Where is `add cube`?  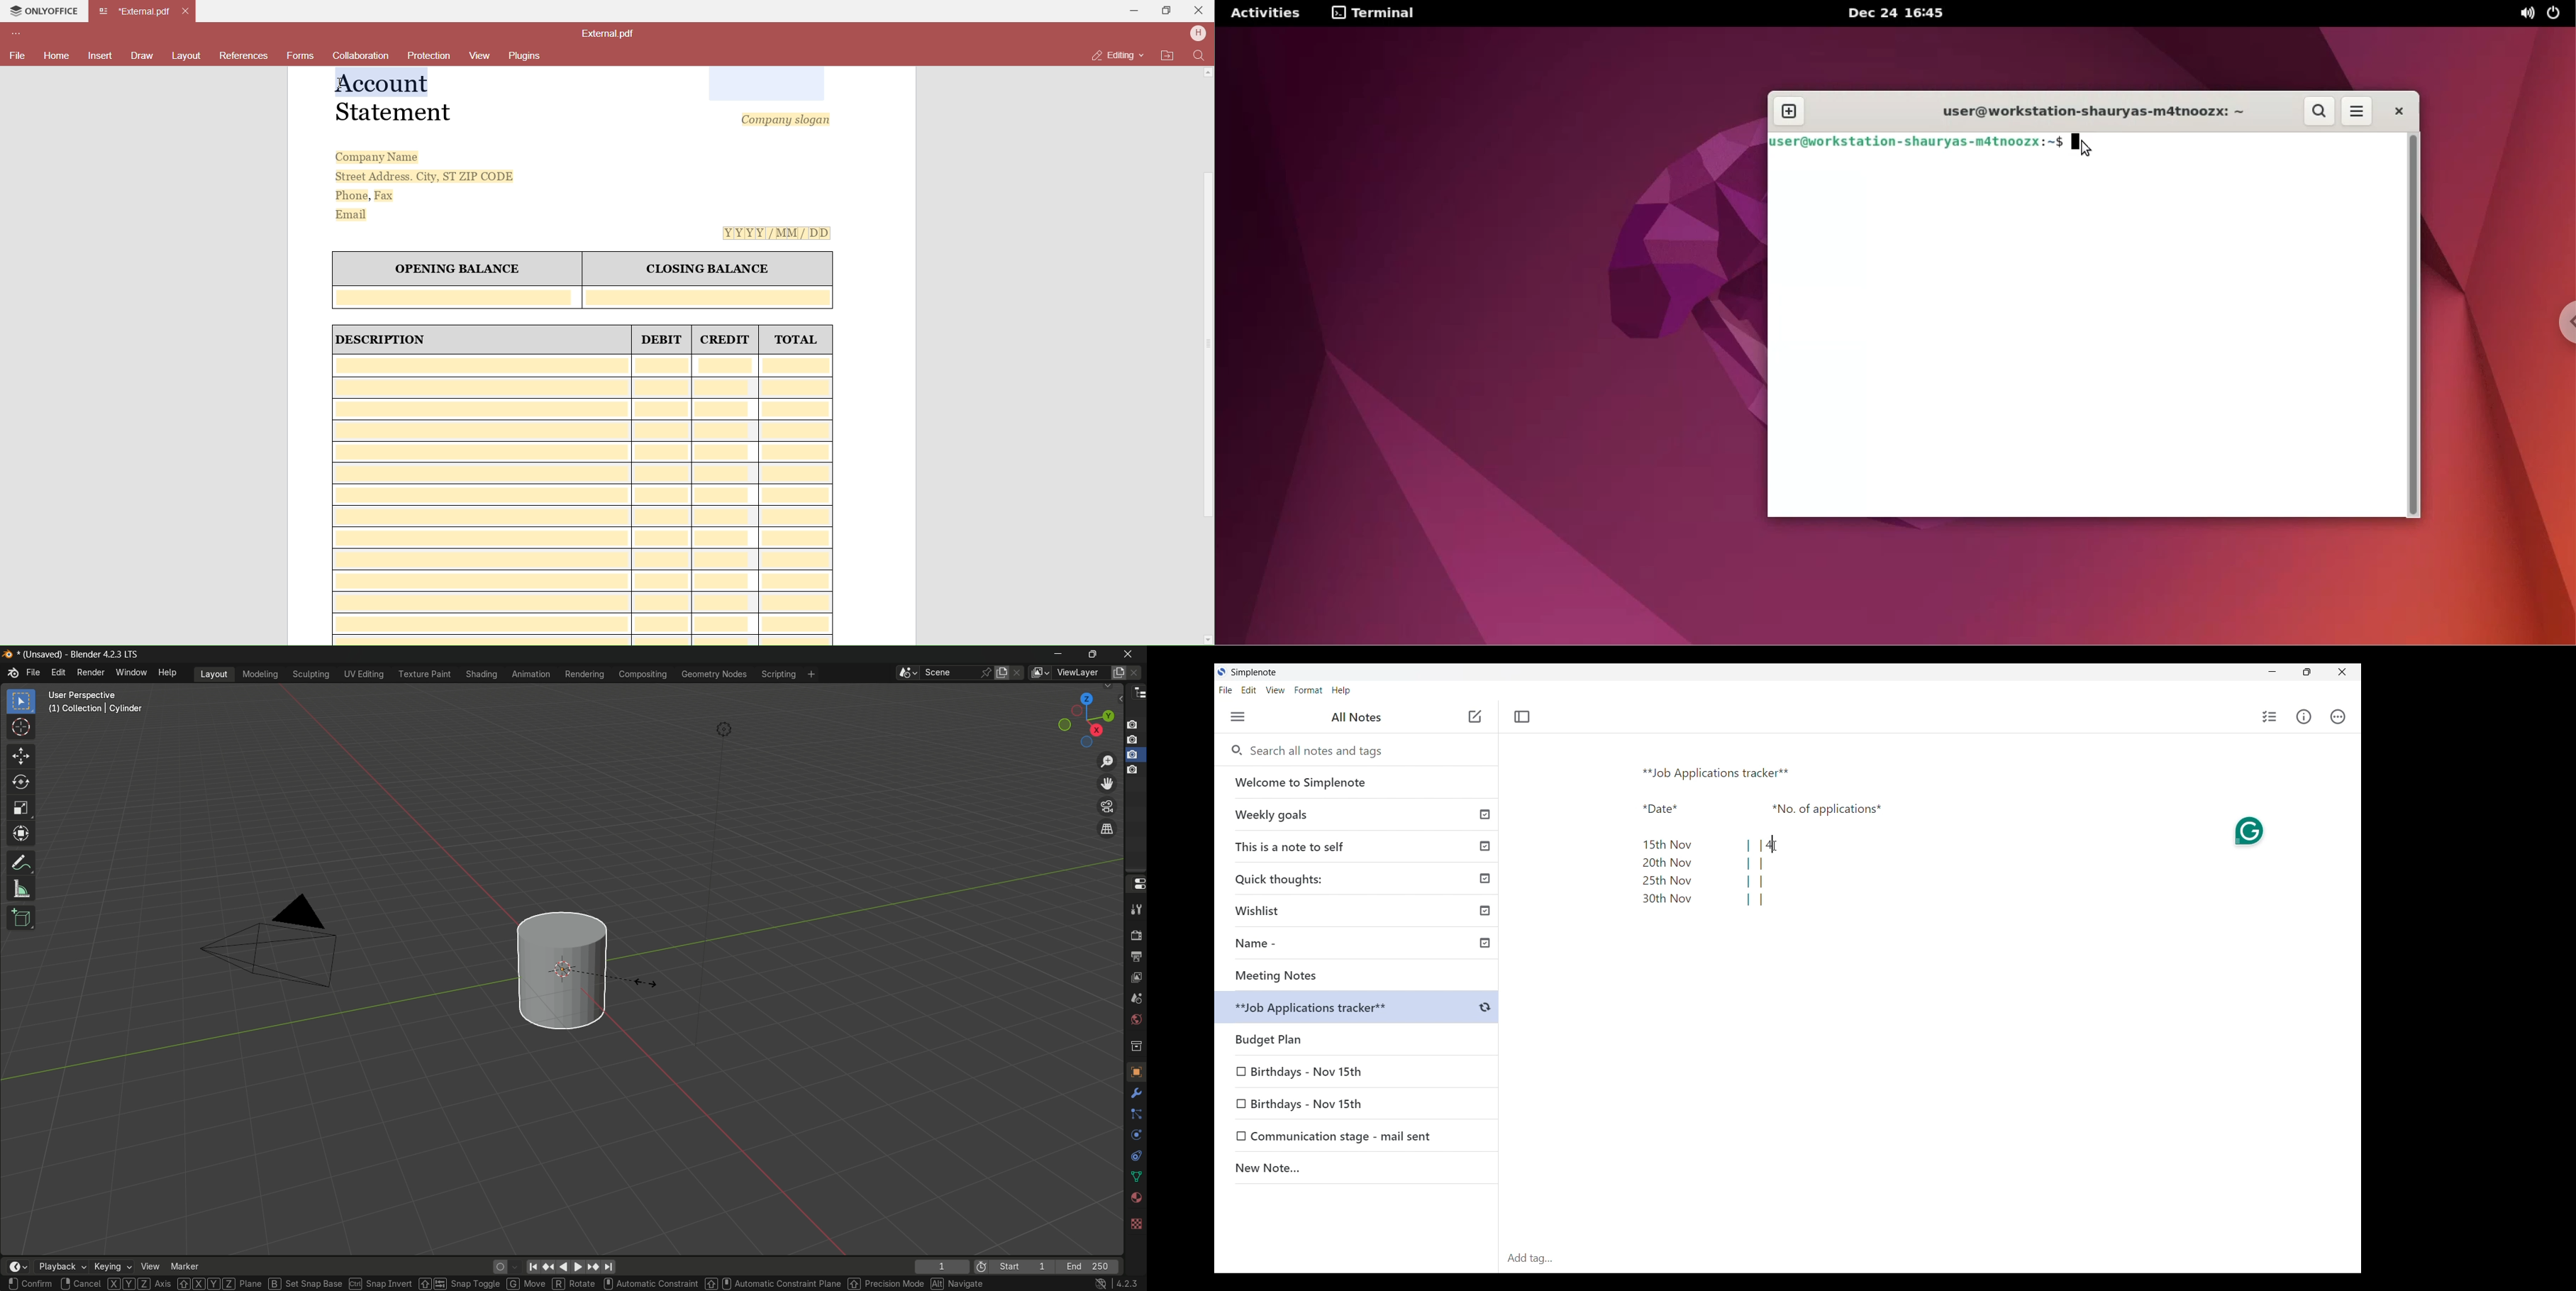
add cube is located at coordinates (21, 917).